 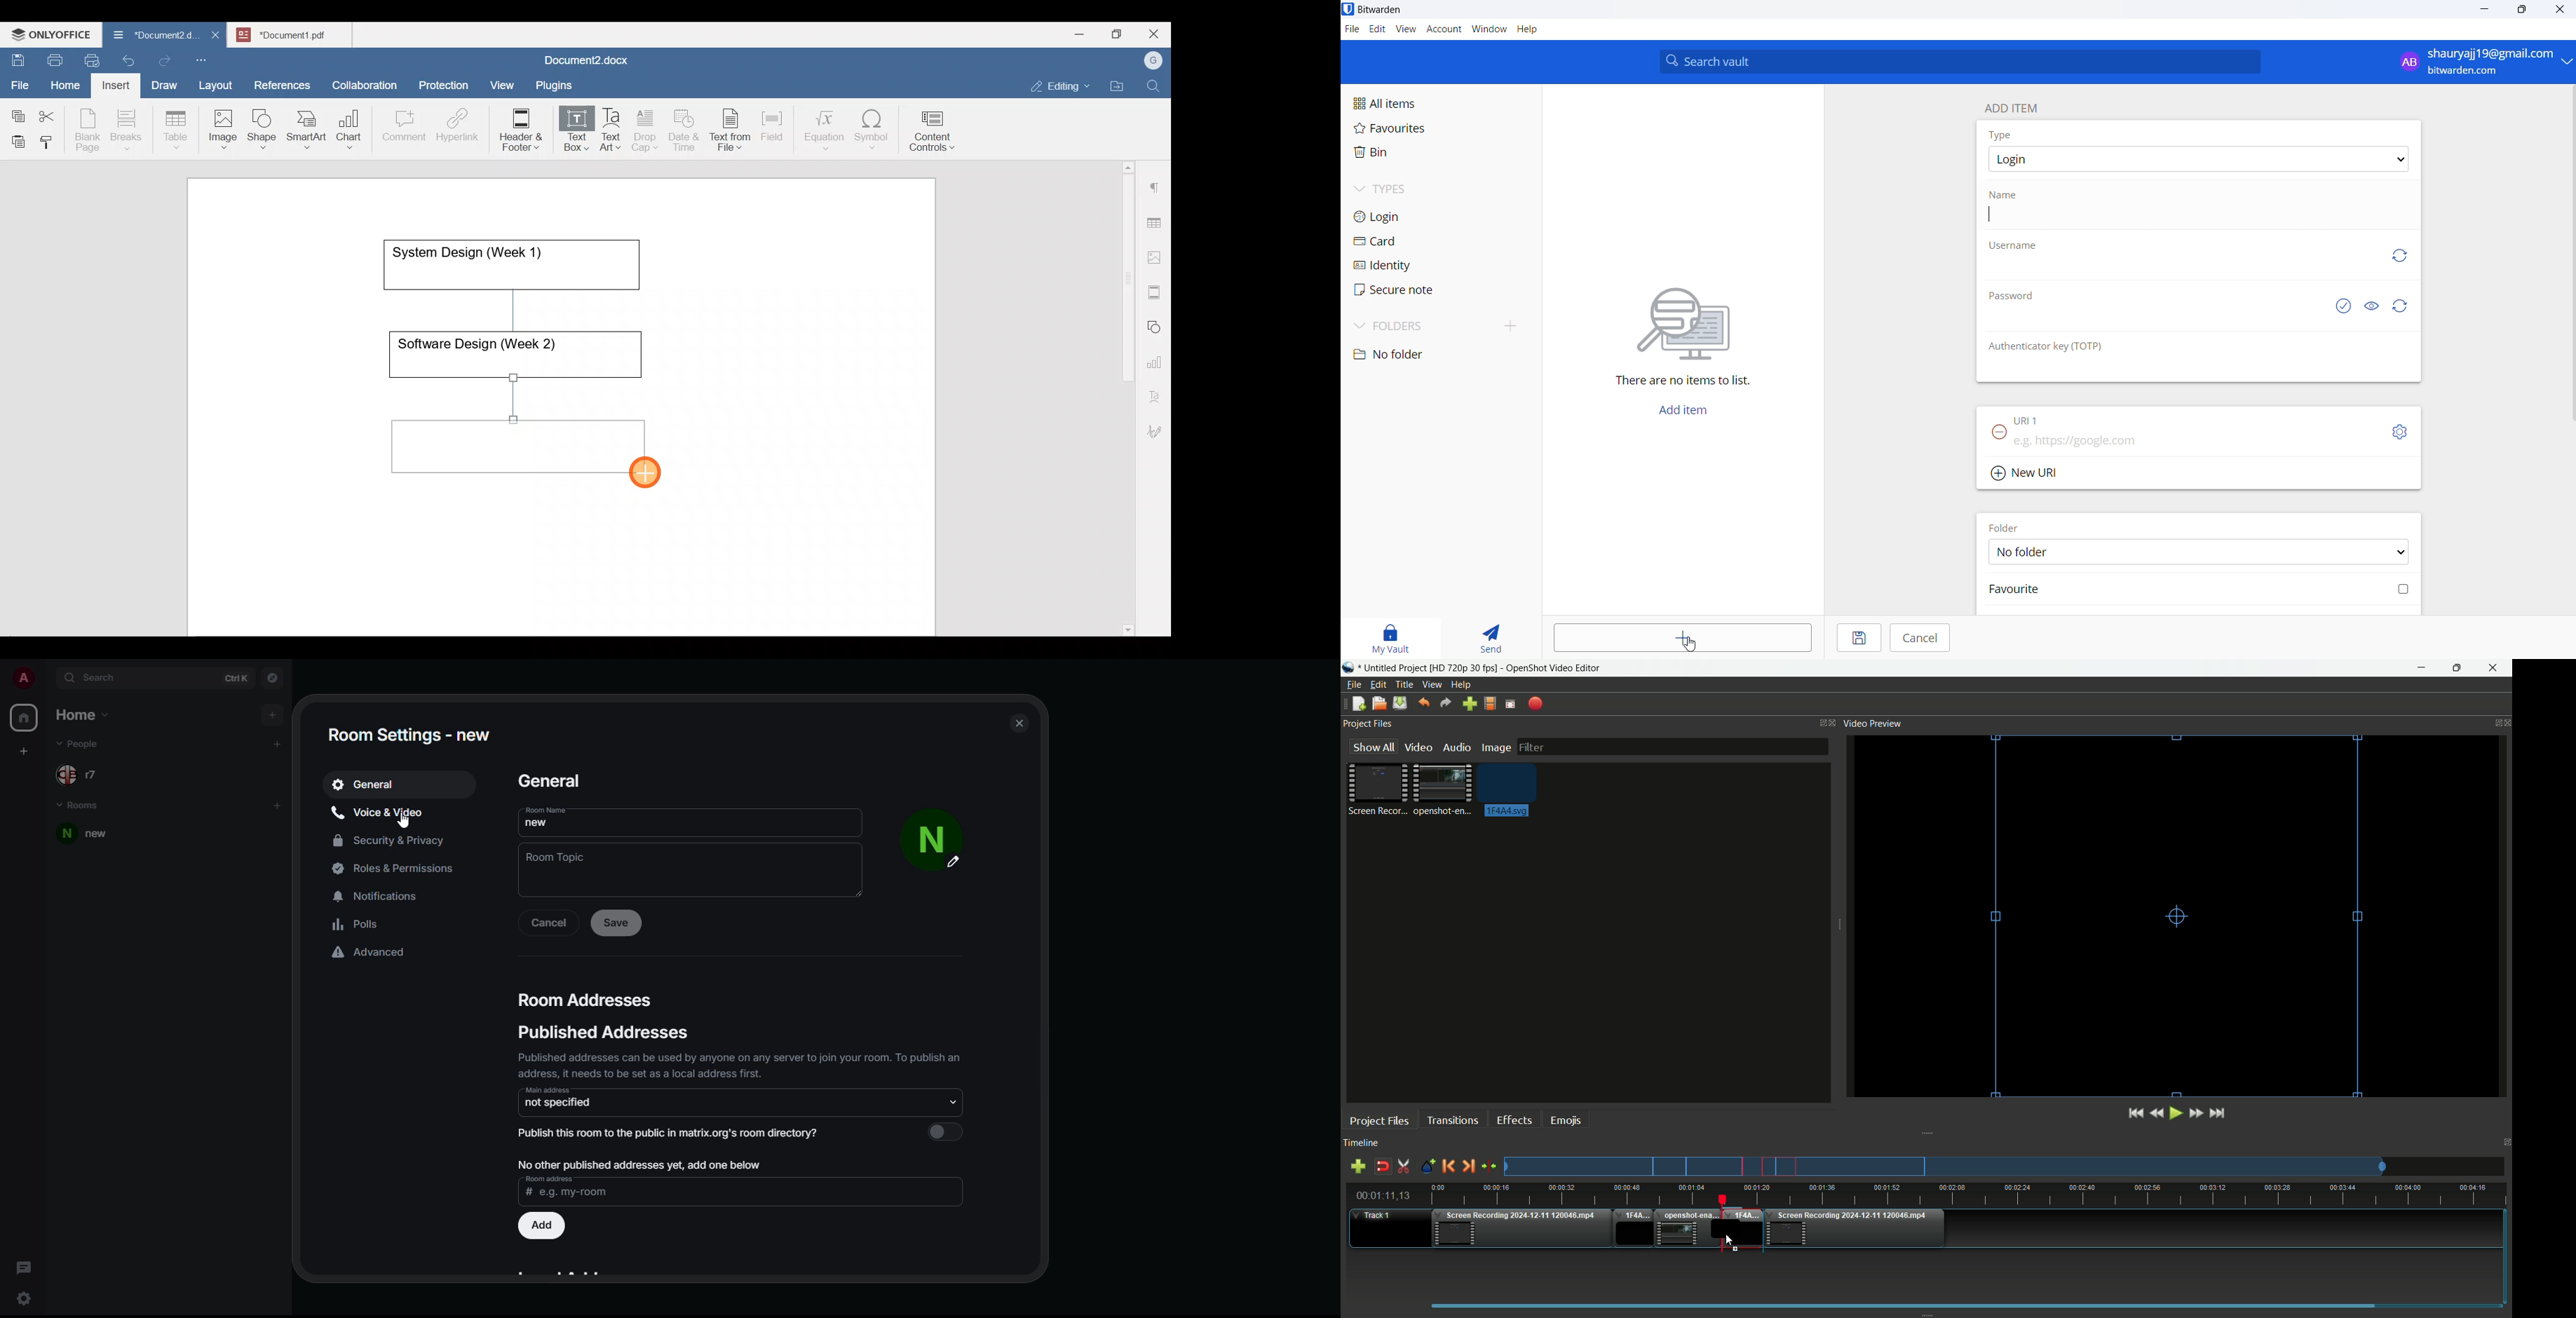 What do you see at coordinates (2485, 63) in the screenshot?
I see `login and logout options` at bounding box center [2485, 63].